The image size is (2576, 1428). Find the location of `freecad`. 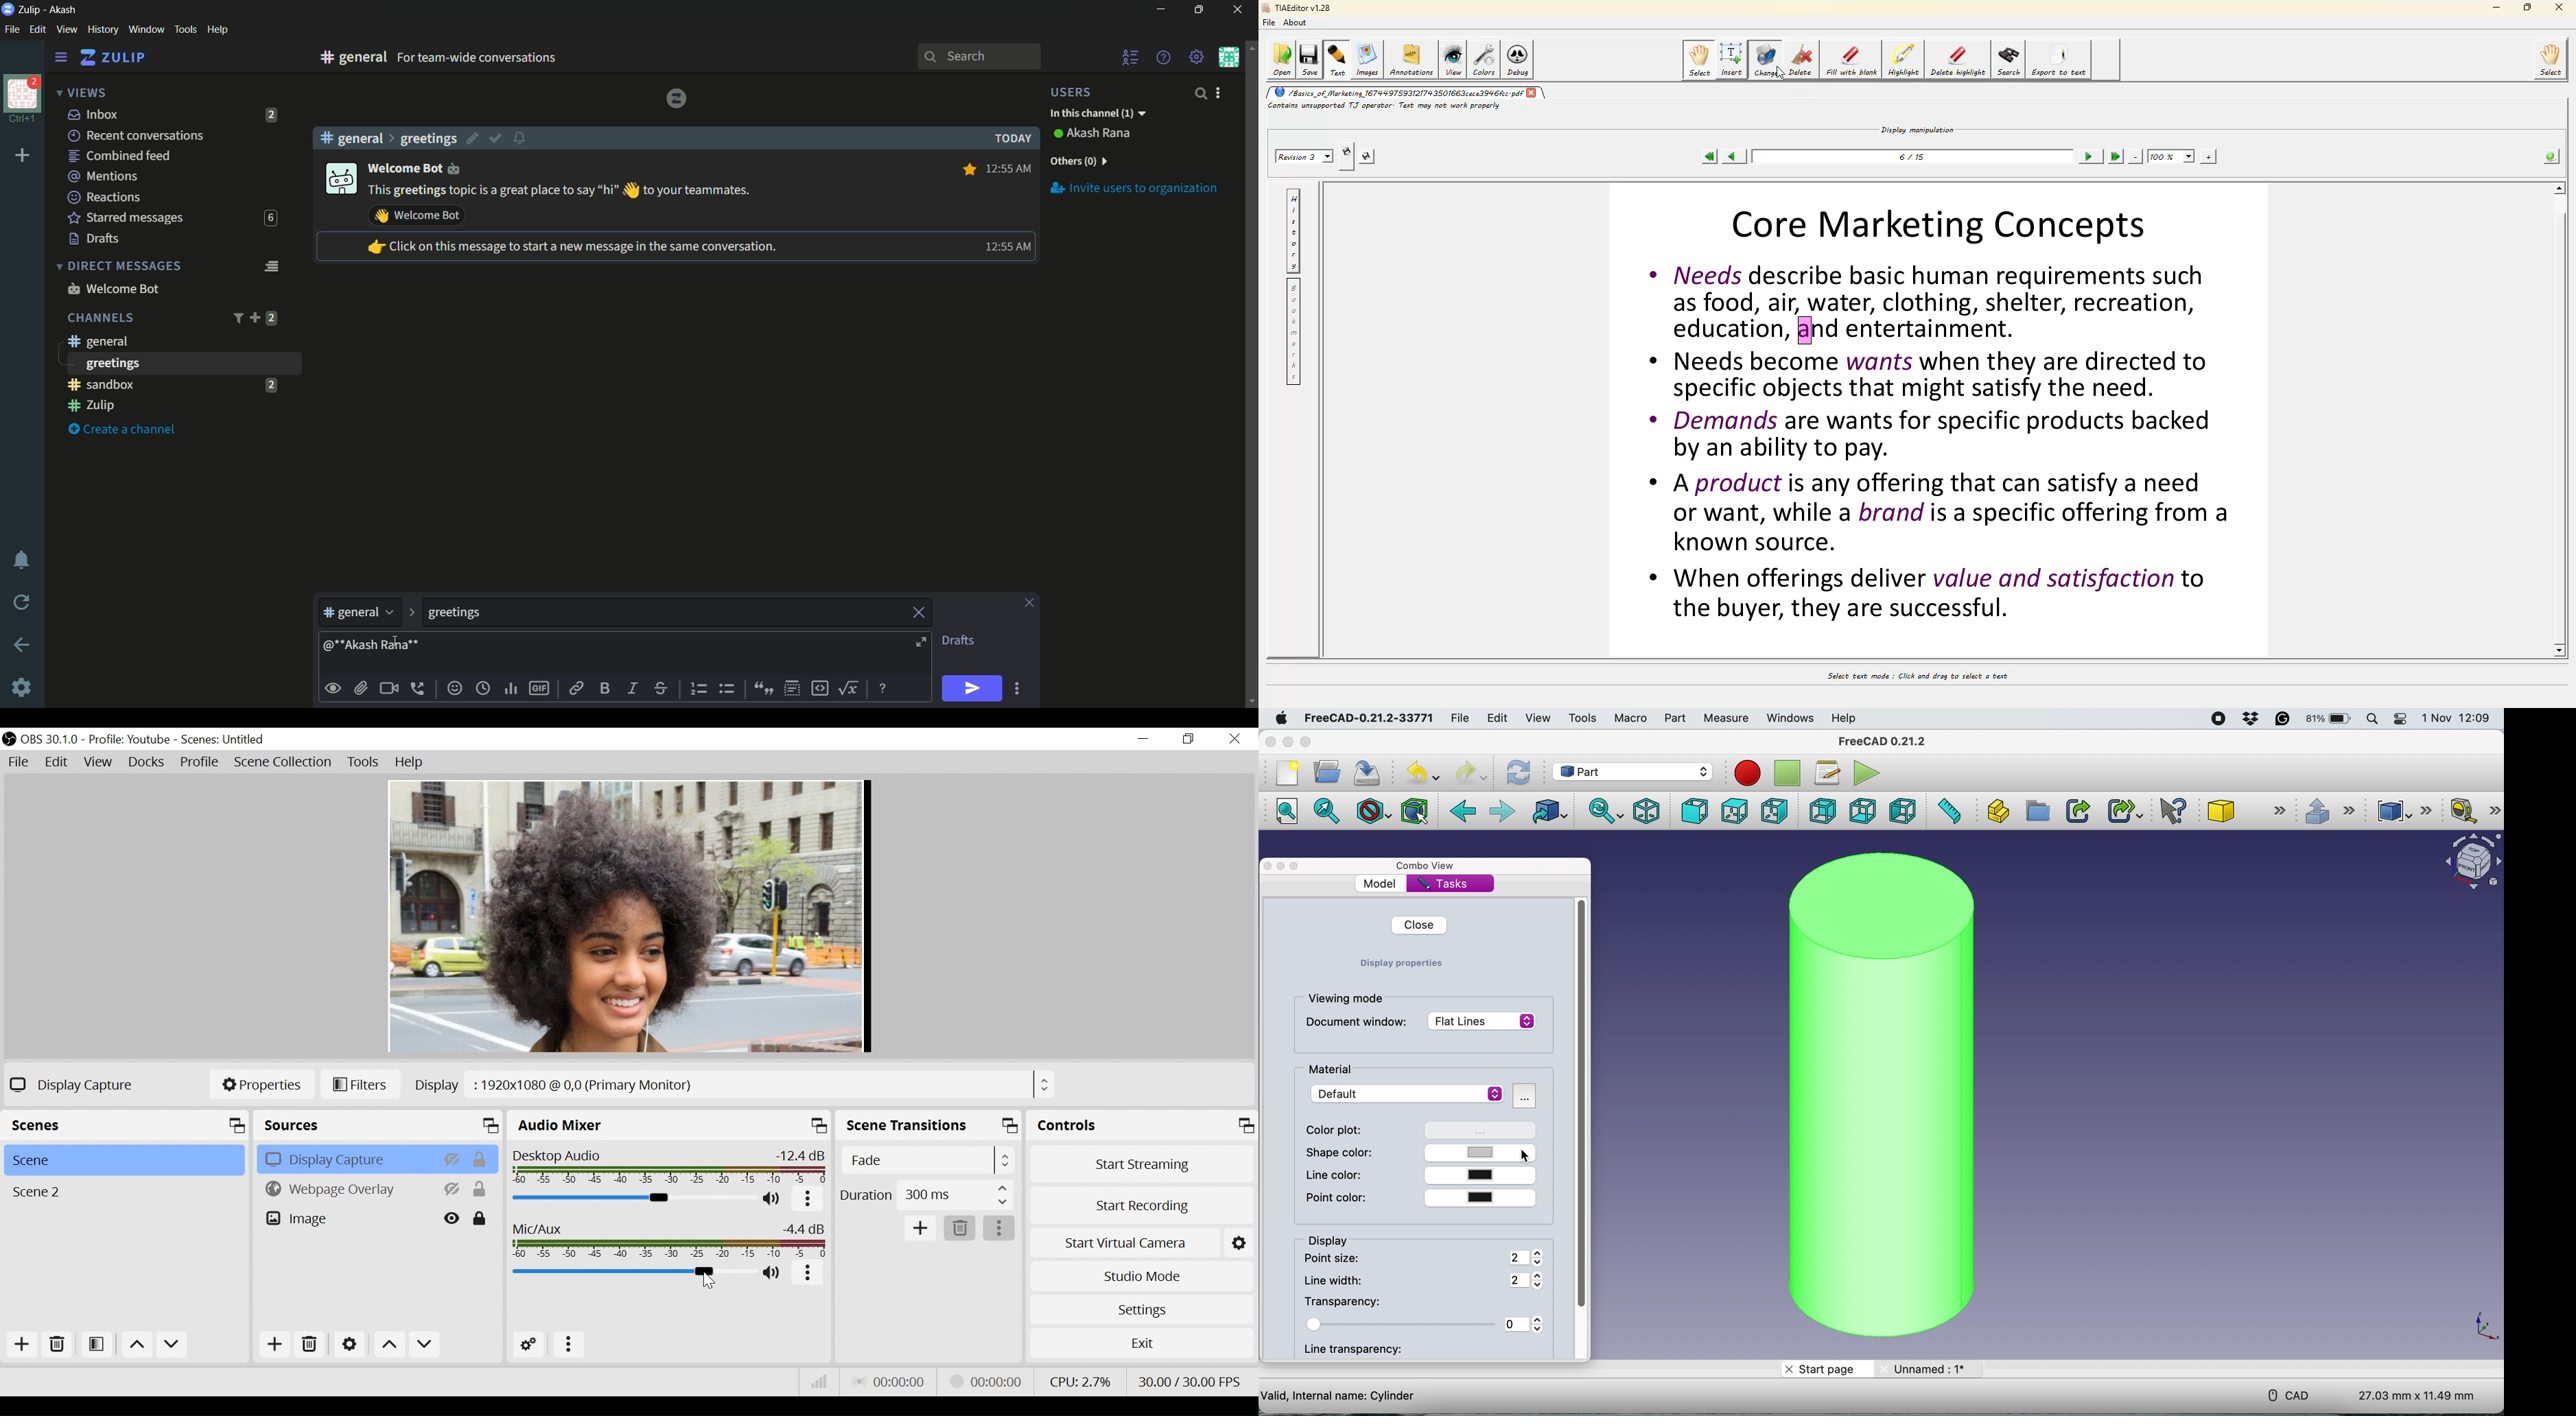

freecad is located at coordinates (1882, 739).